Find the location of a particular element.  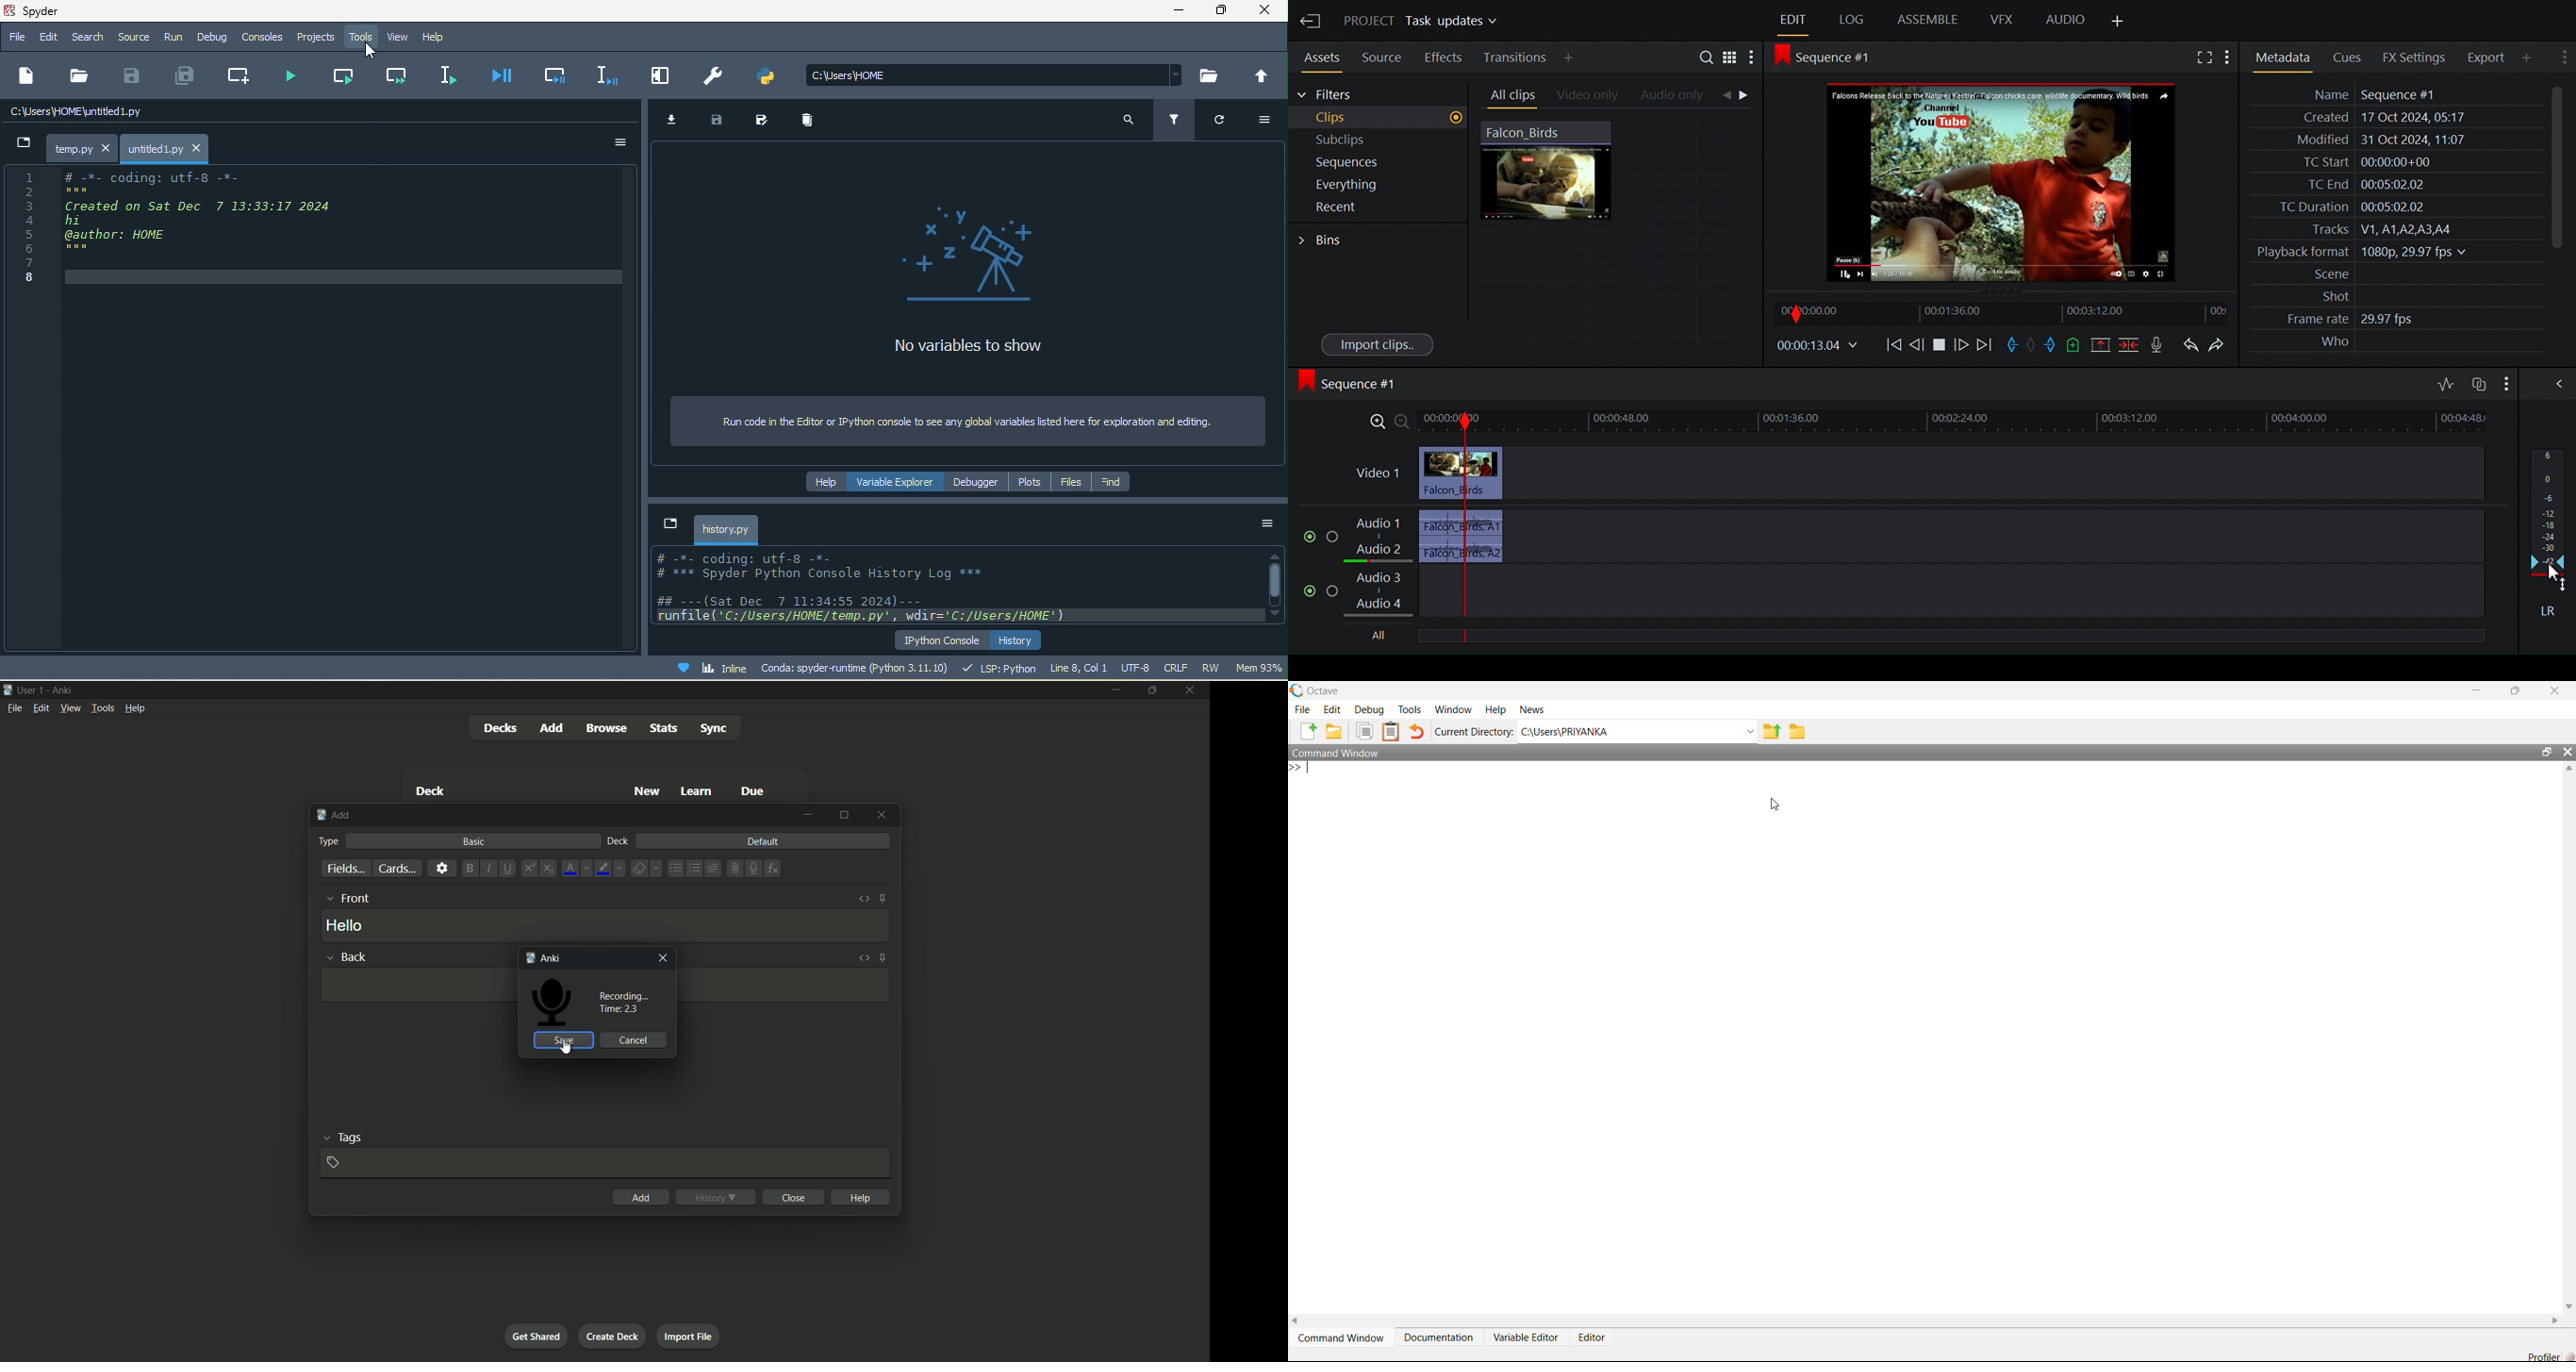

app icon is located at coordinates (8, 689).